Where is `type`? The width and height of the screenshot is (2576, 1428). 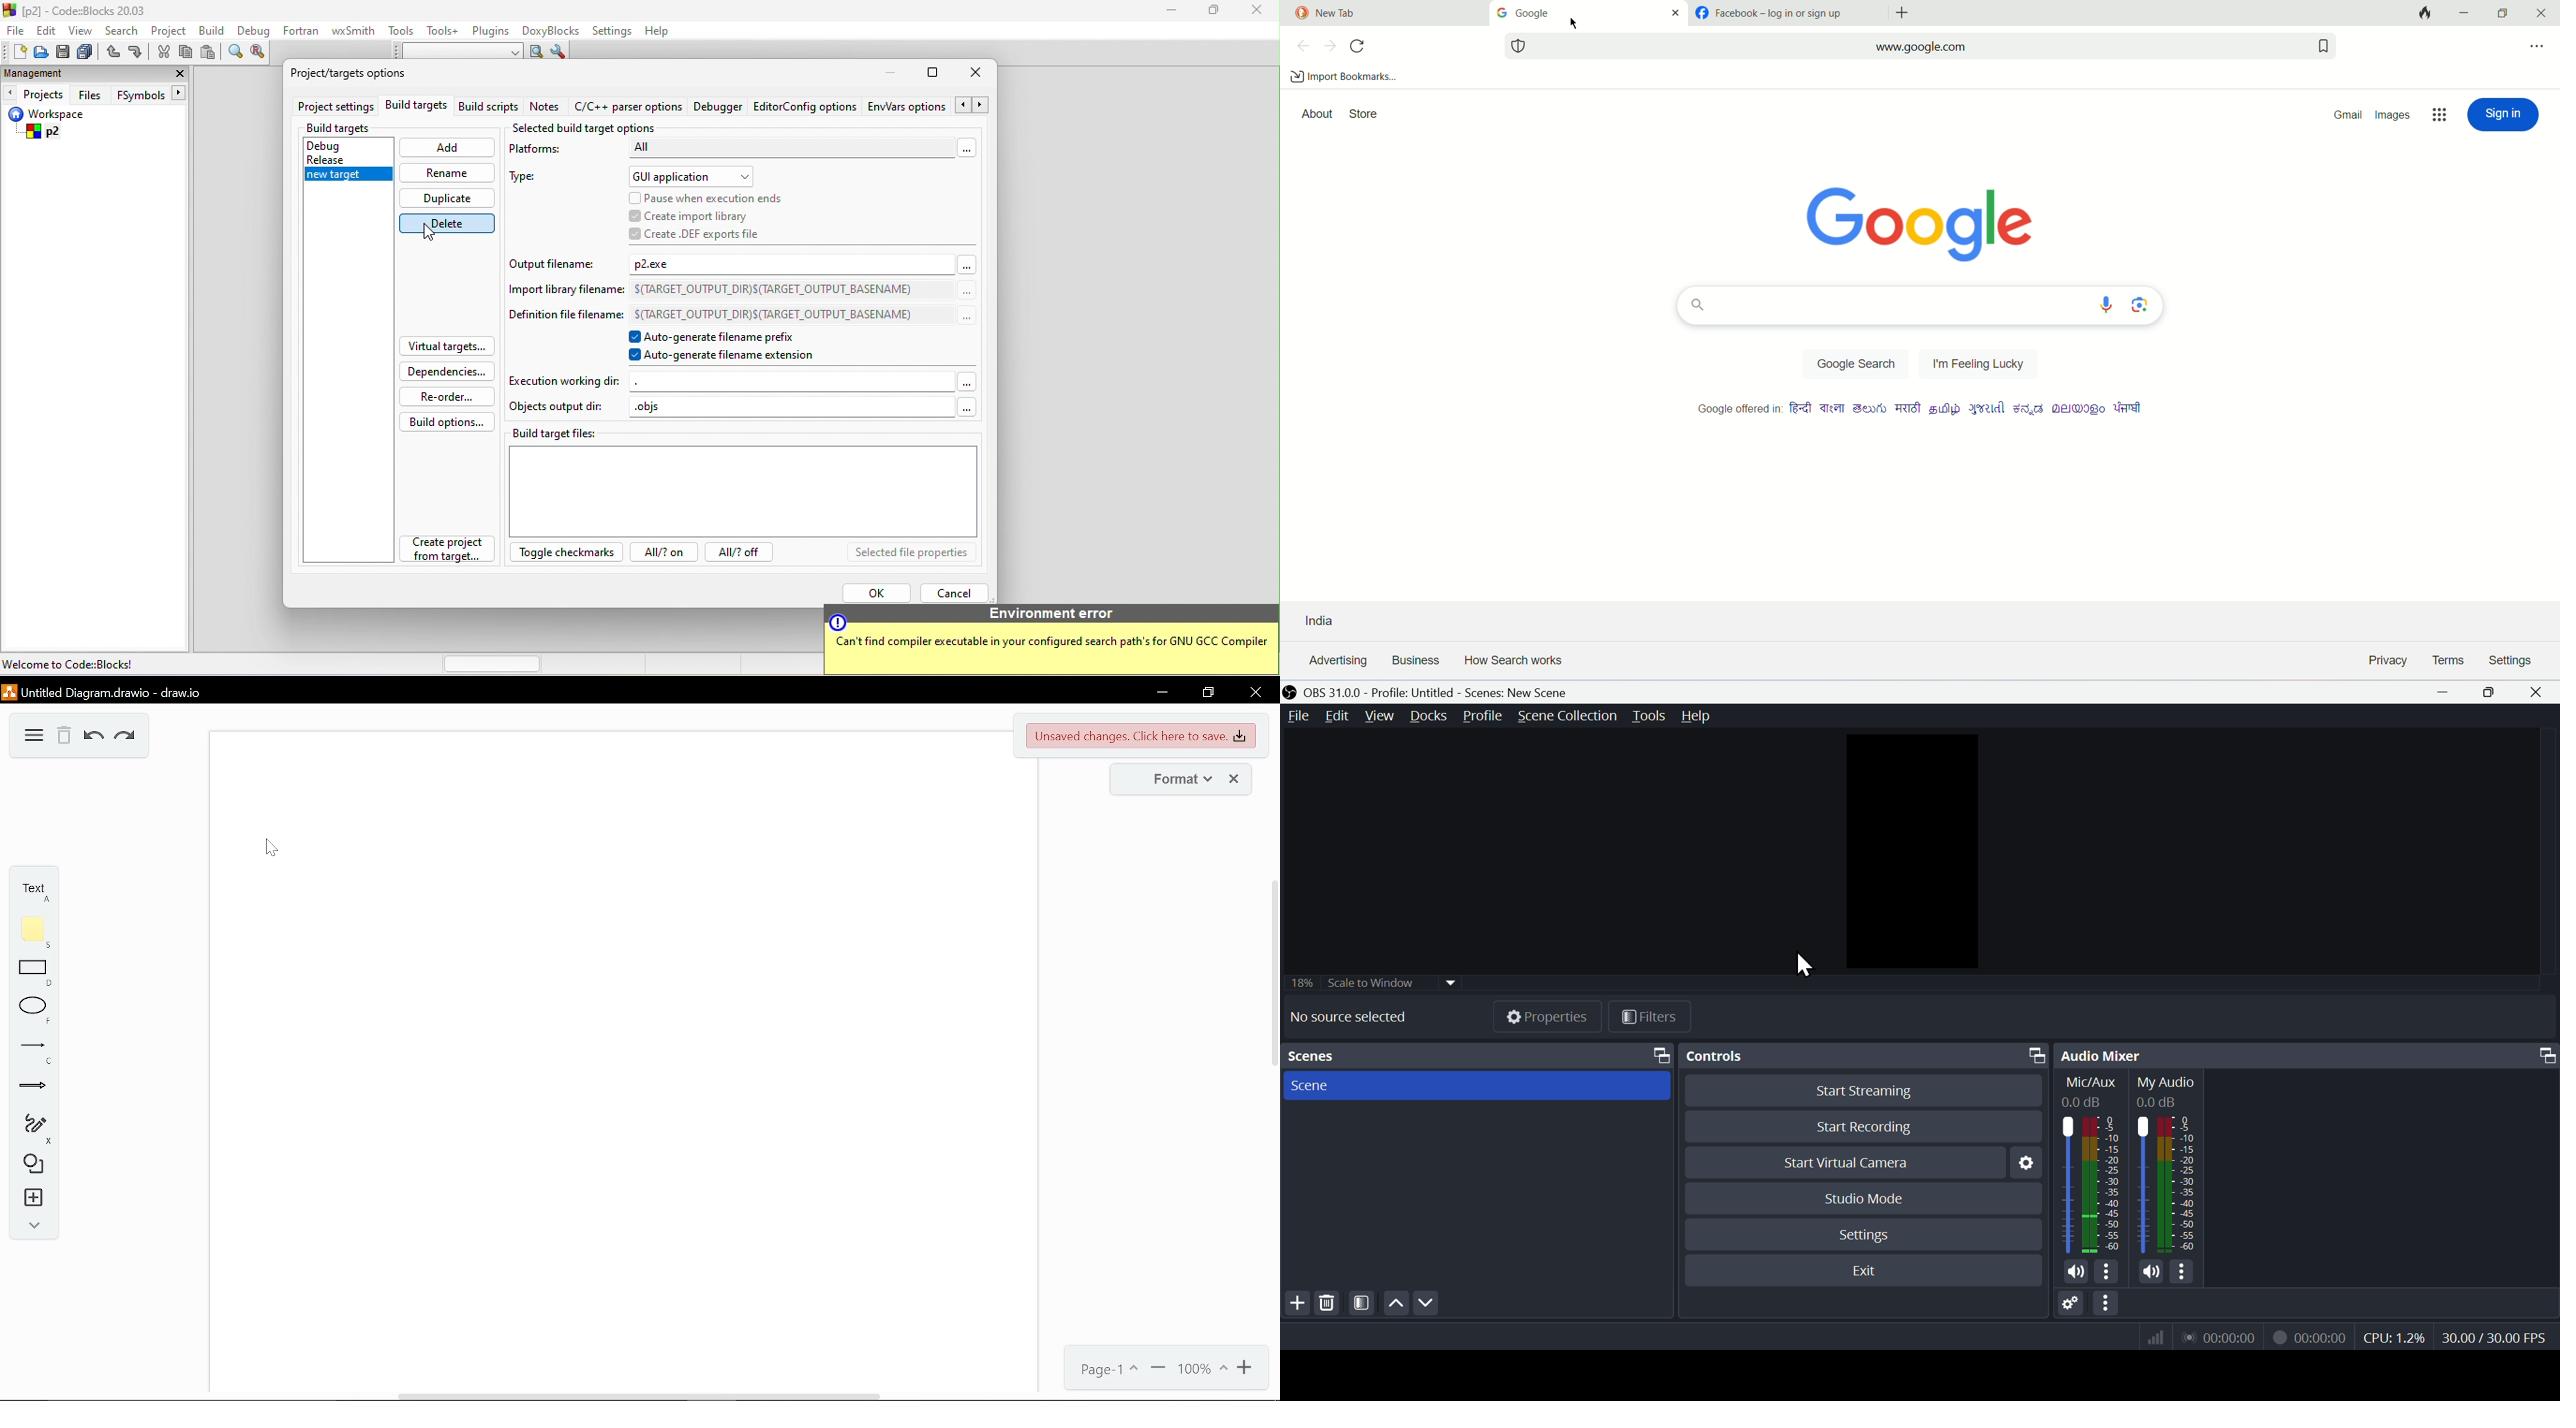
type is located at coordinates (531, 180).